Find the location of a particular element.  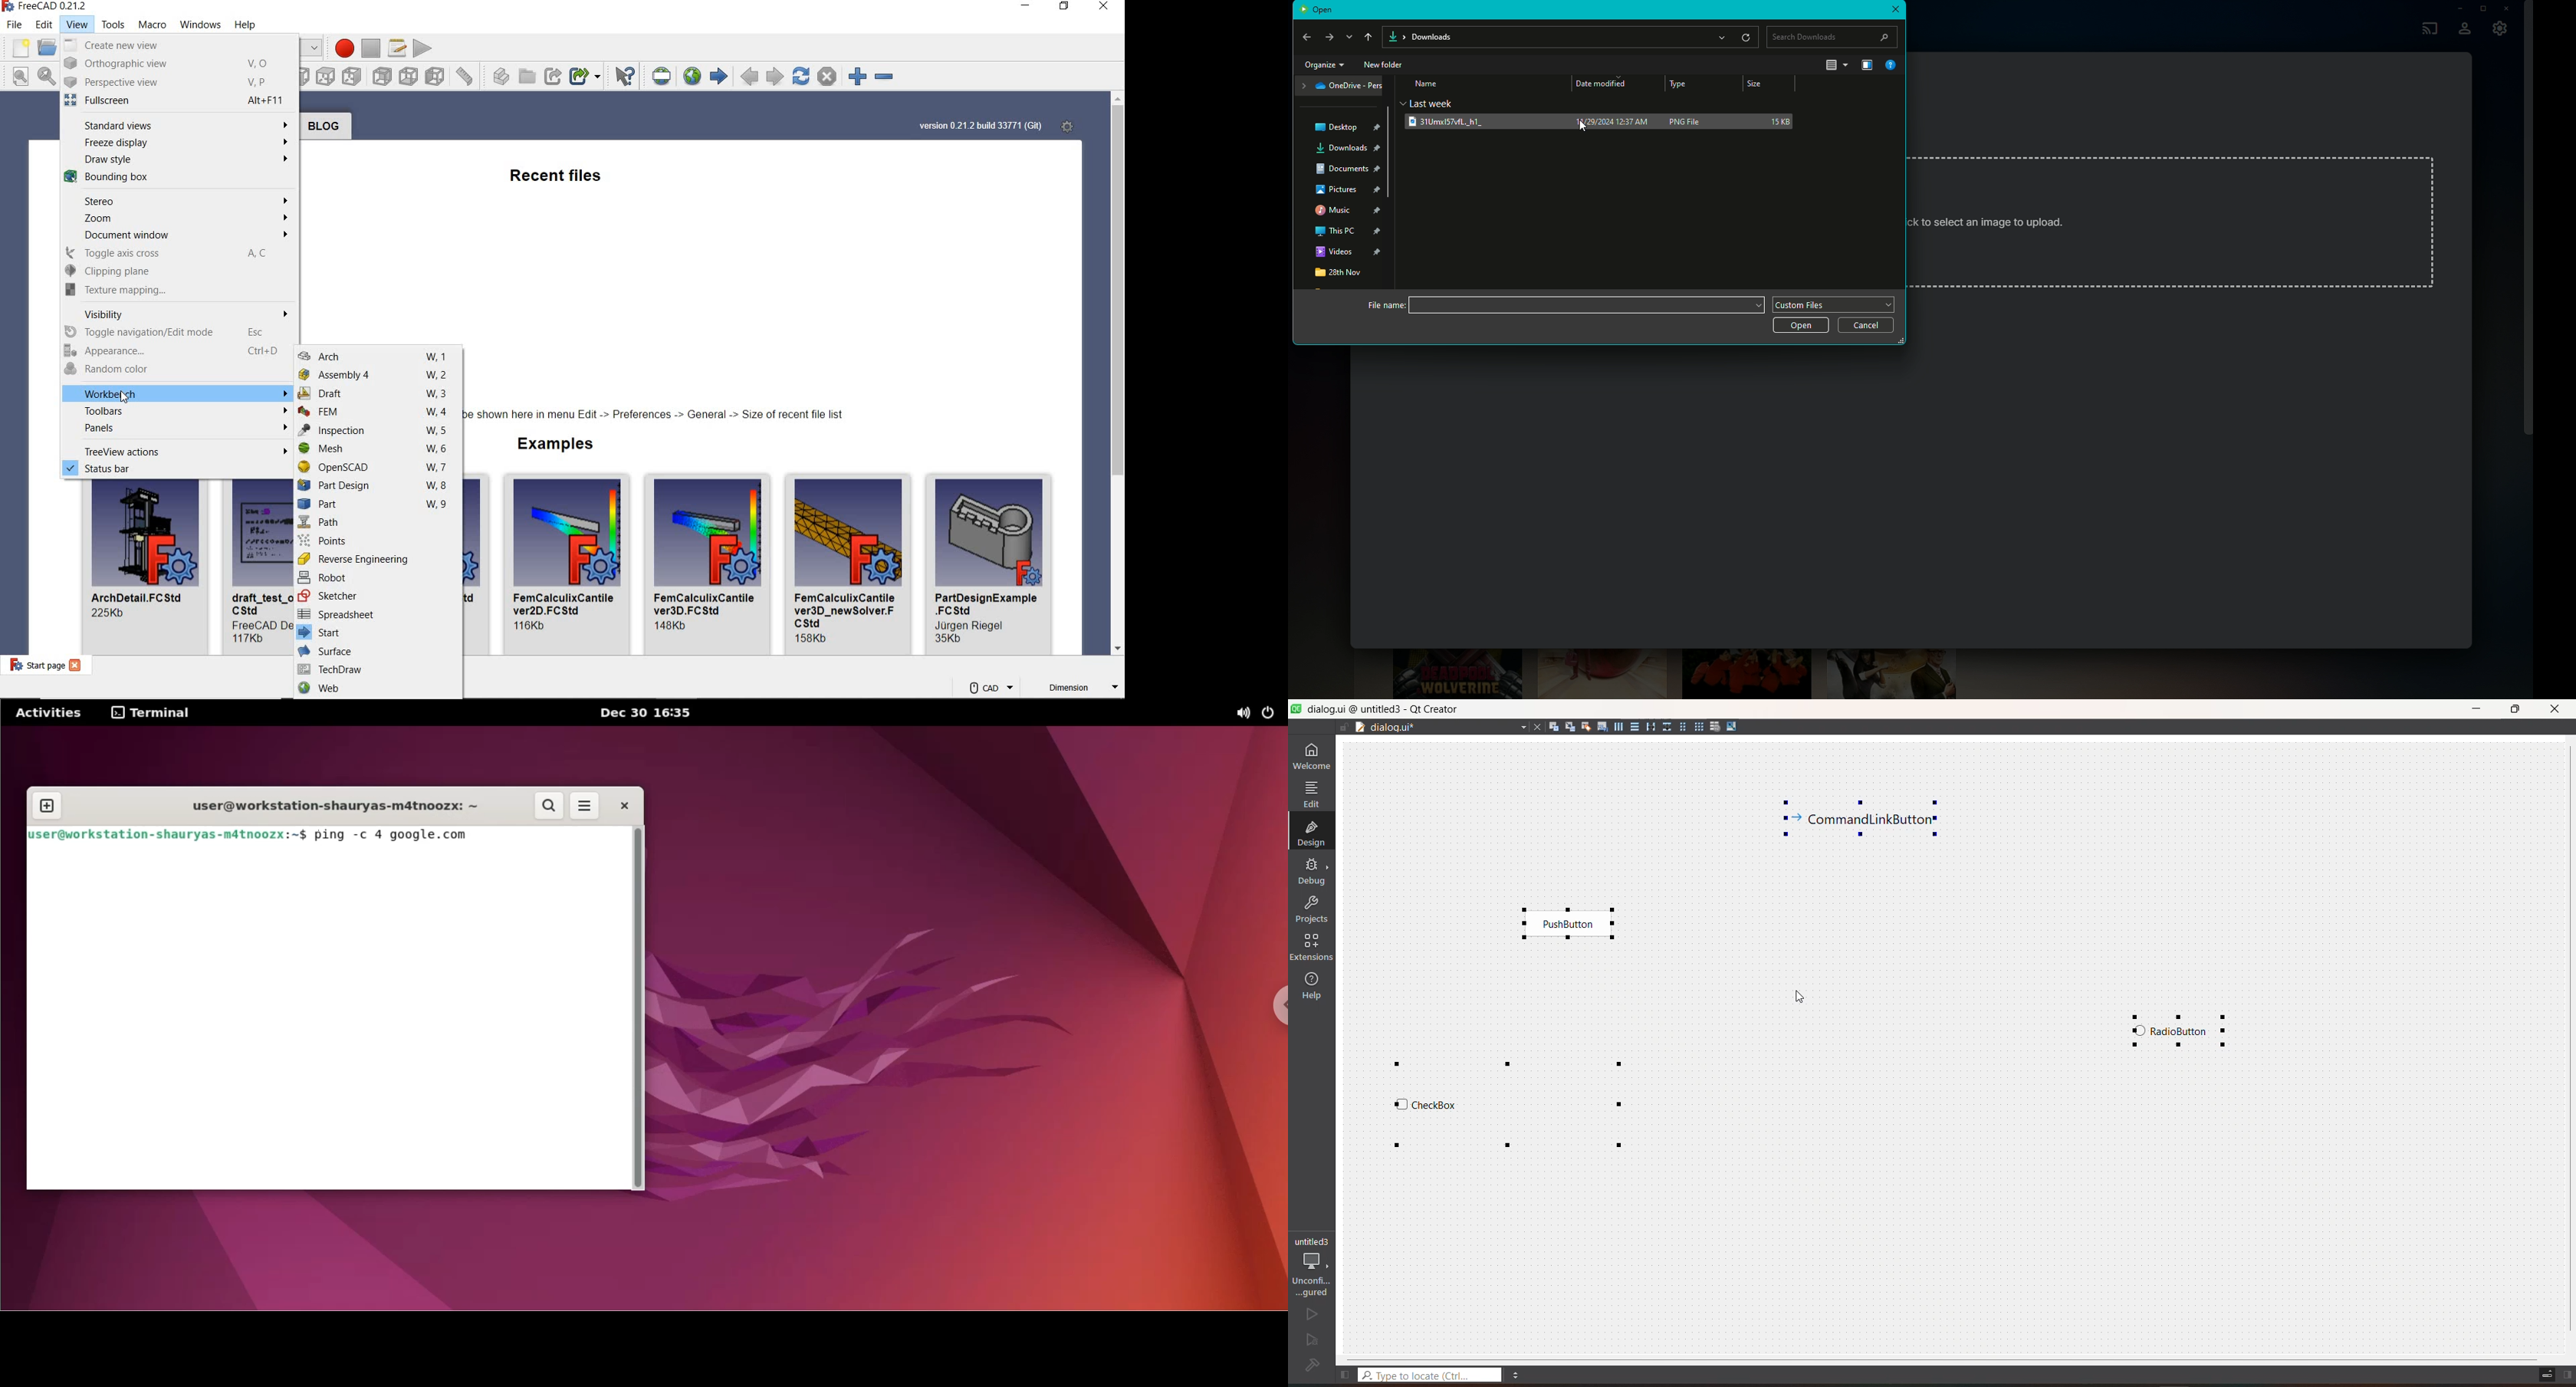

run is located at coordinates (1311, 1315).